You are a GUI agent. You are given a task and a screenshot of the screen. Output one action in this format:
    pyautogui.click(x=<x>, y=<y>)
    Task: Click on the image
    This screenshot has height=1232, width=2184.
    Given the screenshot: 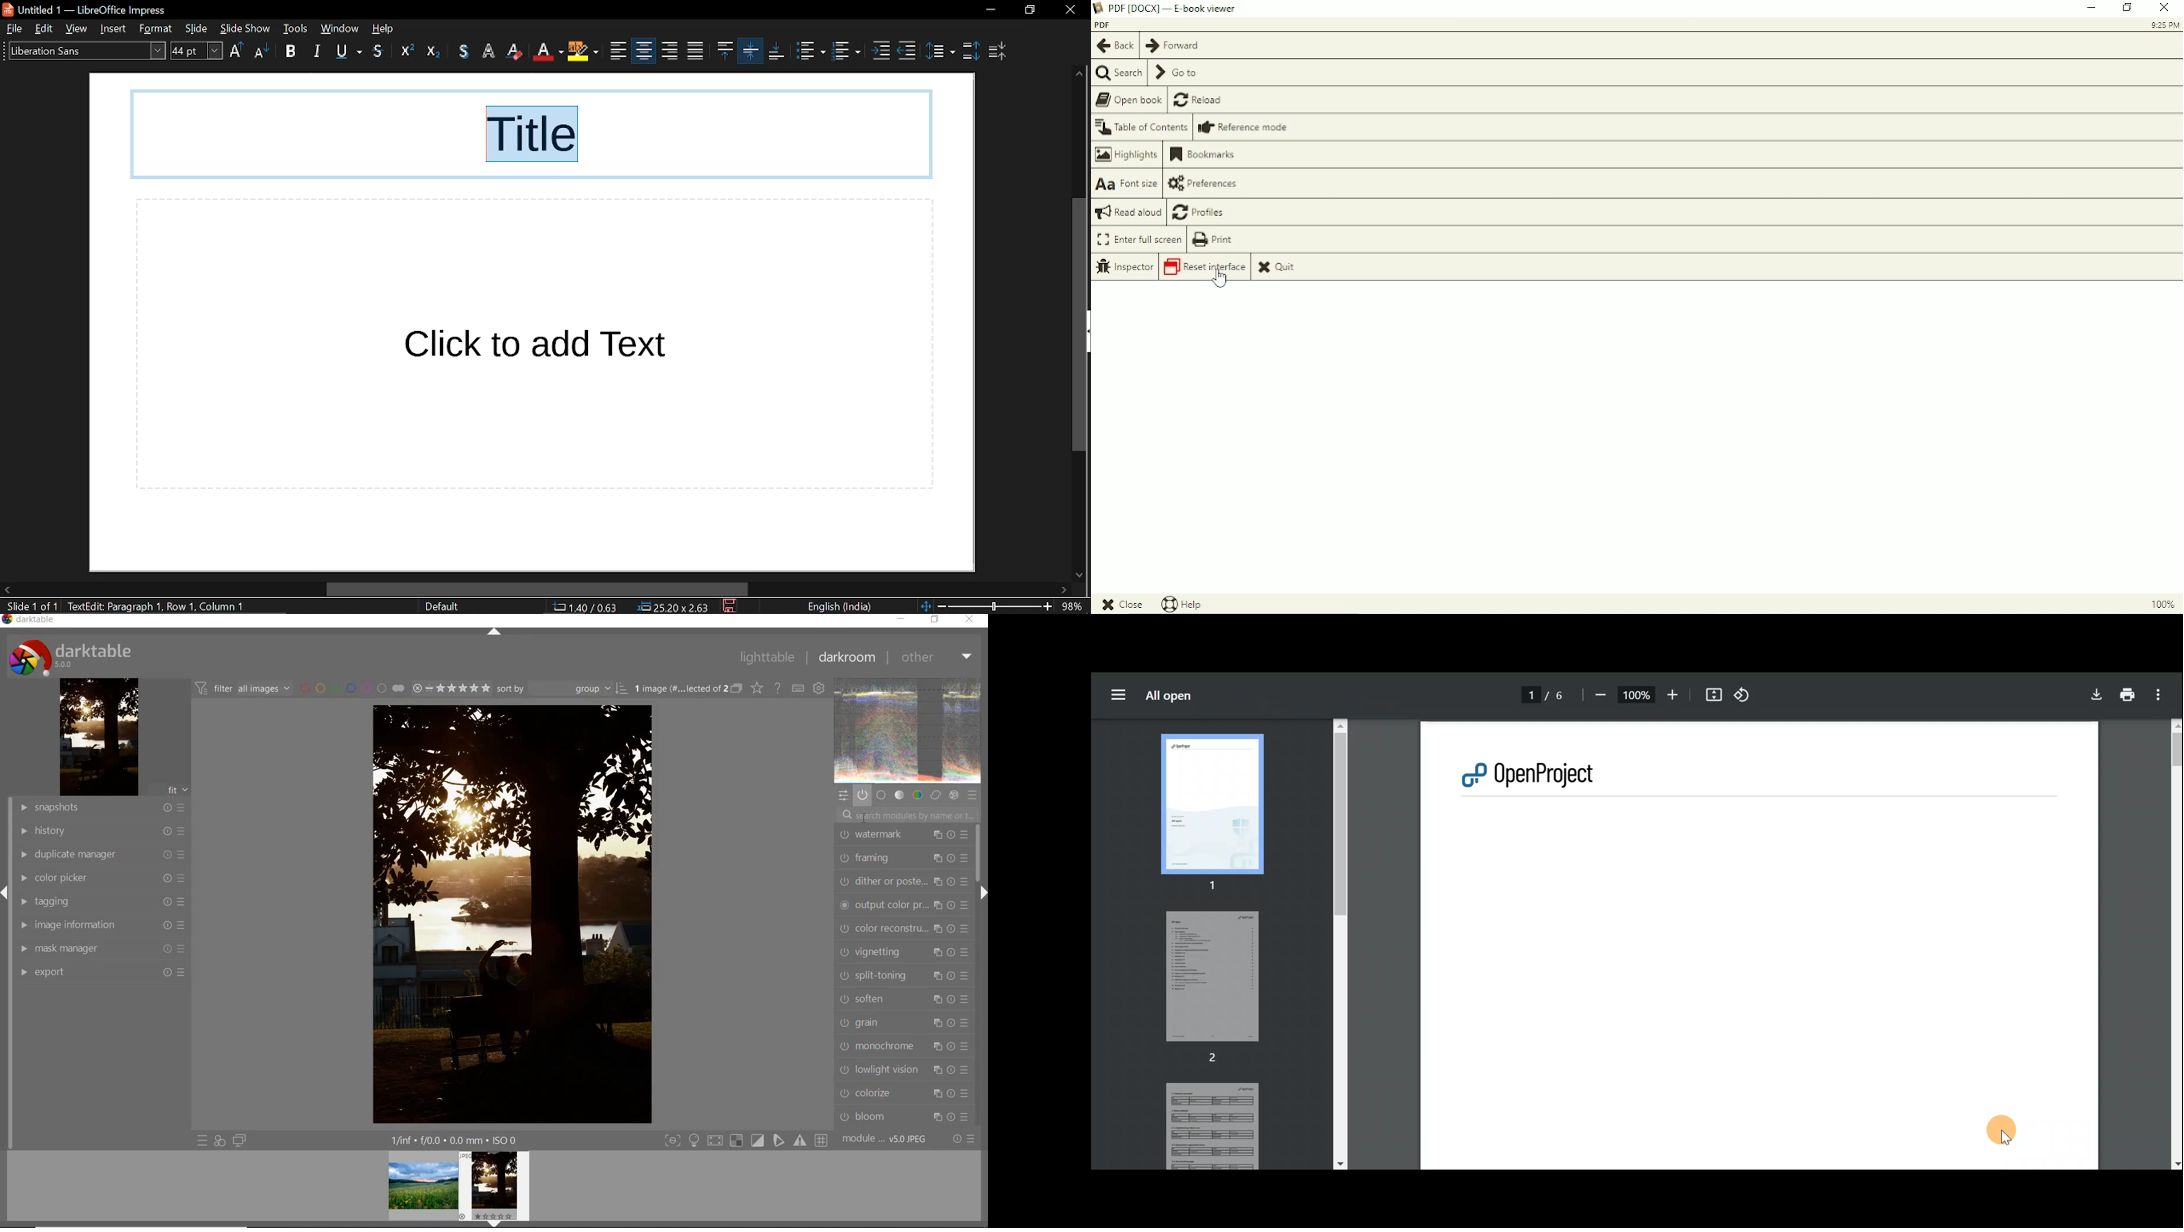 What is the action you would take?
    pyautogui.click(x=99, y=737)
    